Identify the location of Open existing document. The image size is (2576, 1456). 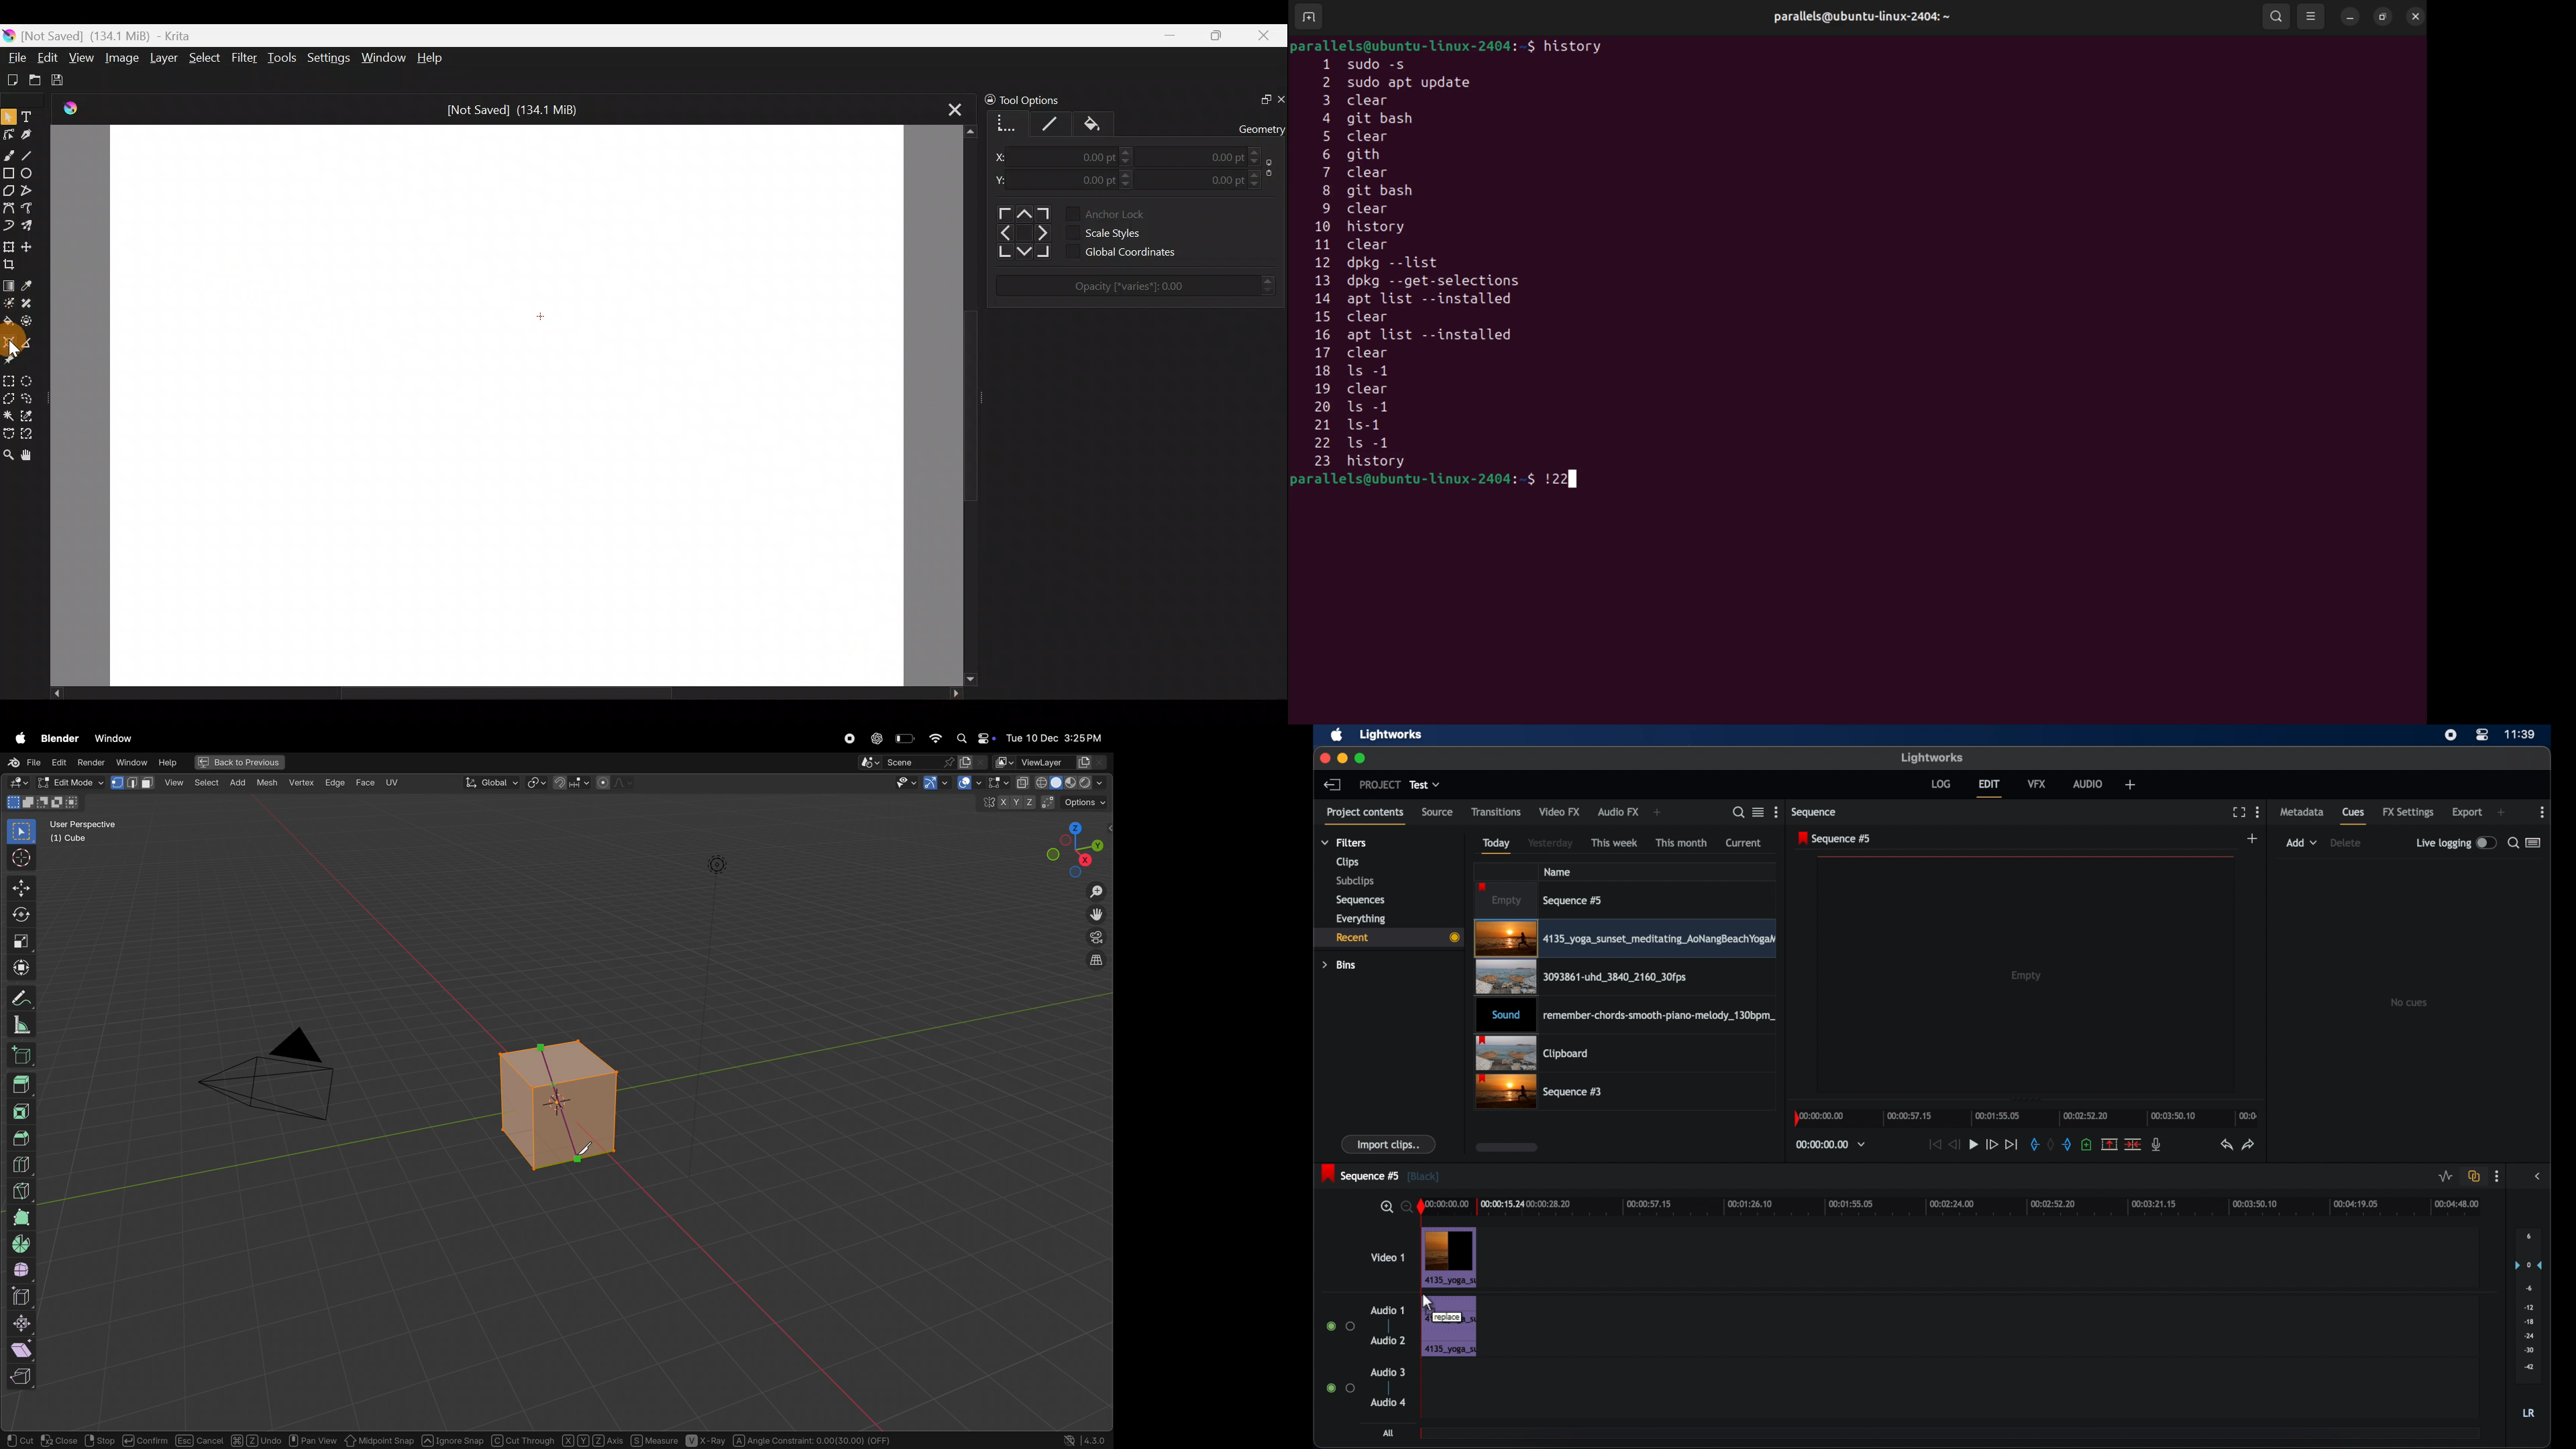
(33, 78).